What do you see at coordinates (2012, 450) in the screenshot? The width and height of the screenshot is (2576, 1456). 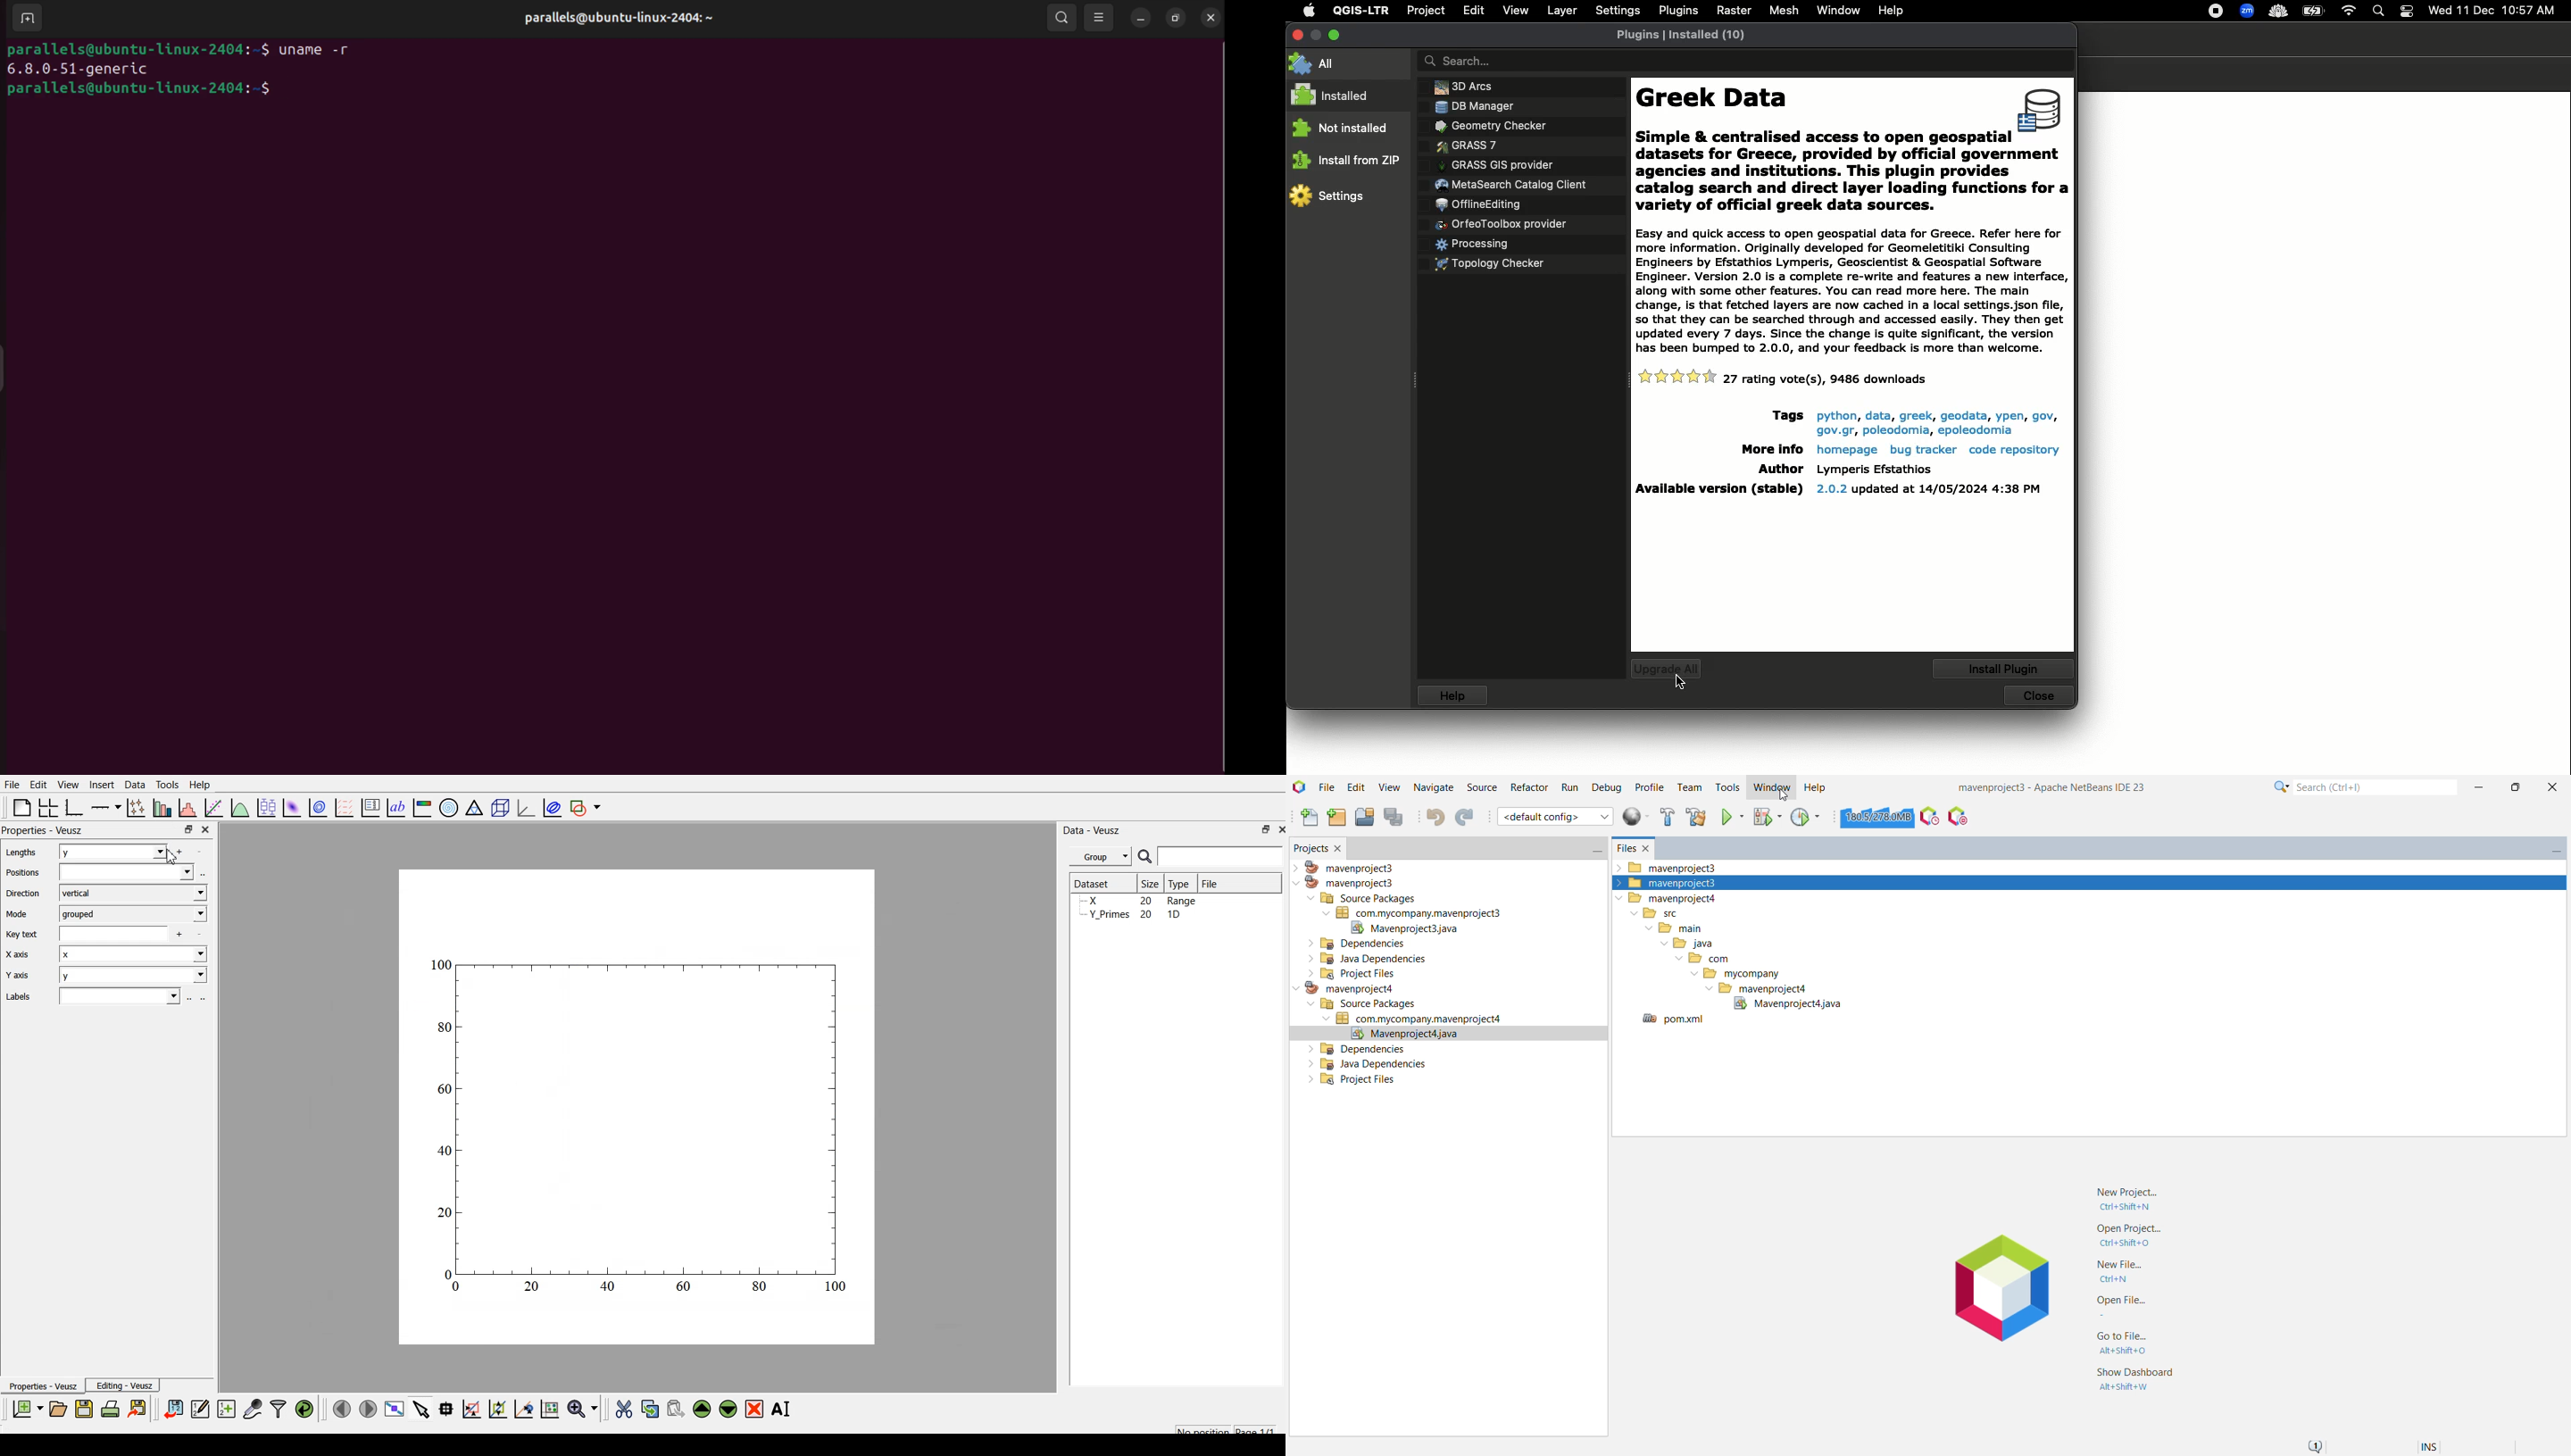 I see `code repository` at bounding box center [2012, 450].